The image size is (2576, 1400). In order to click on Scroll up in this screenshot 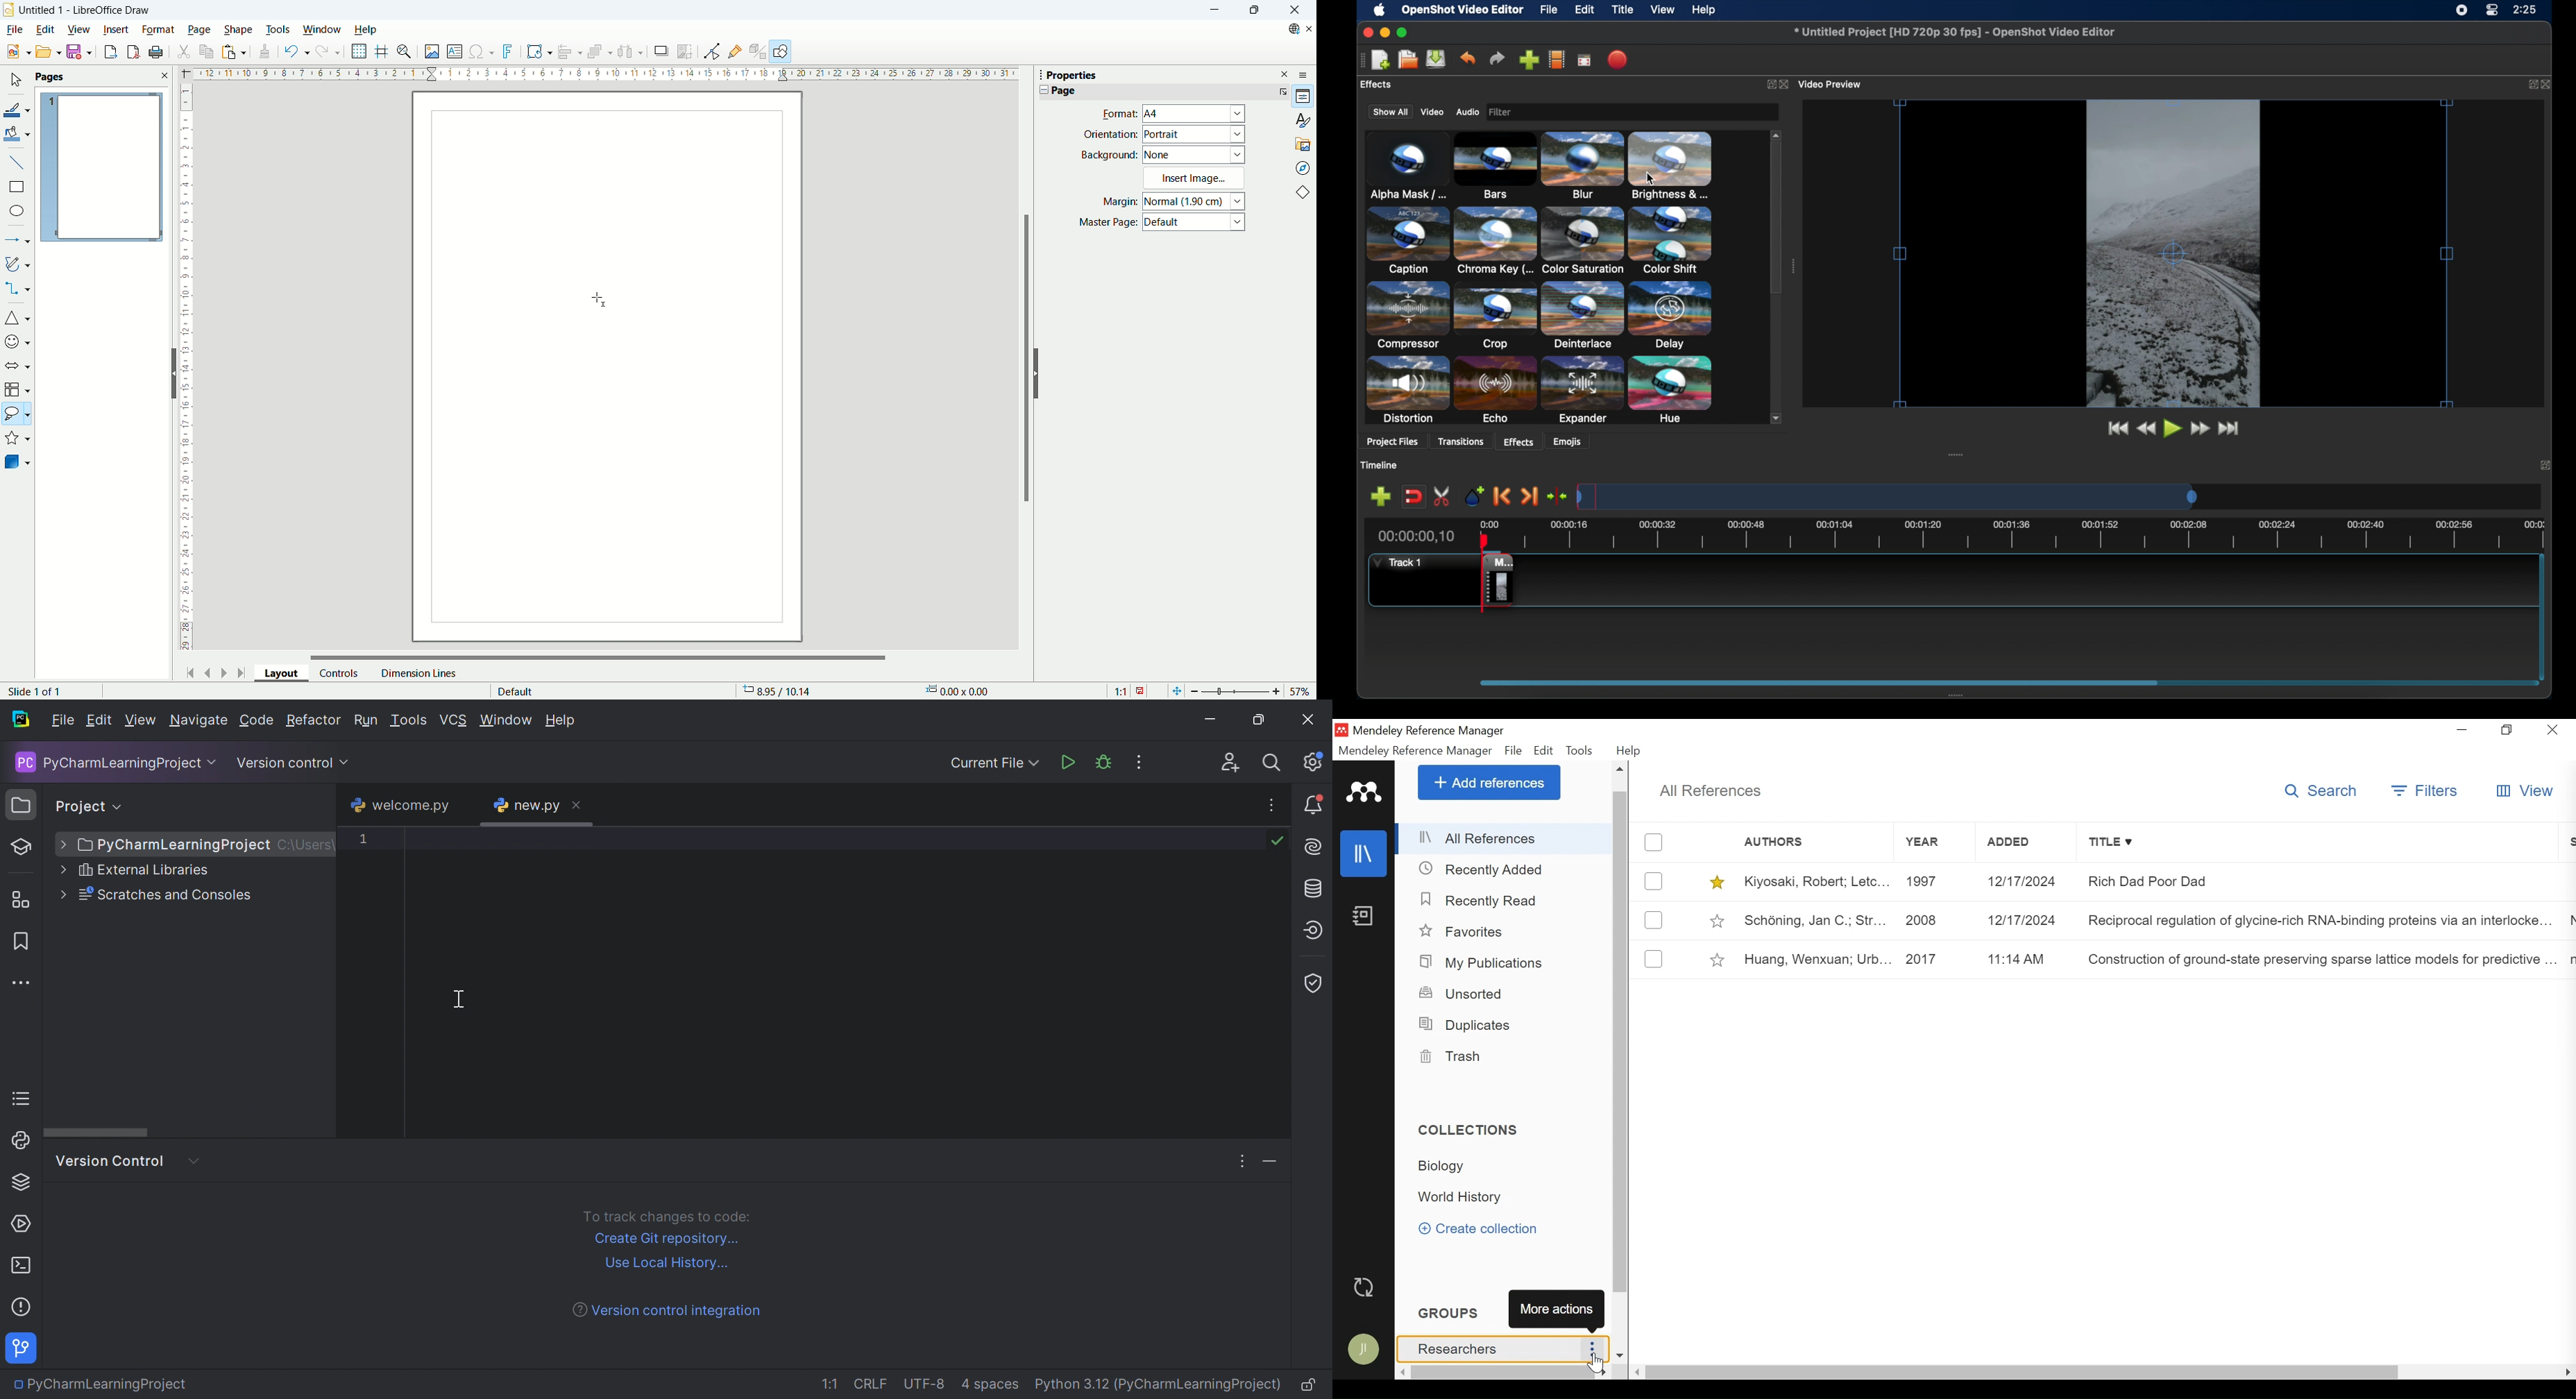, I will do `click(1621, 769)`.